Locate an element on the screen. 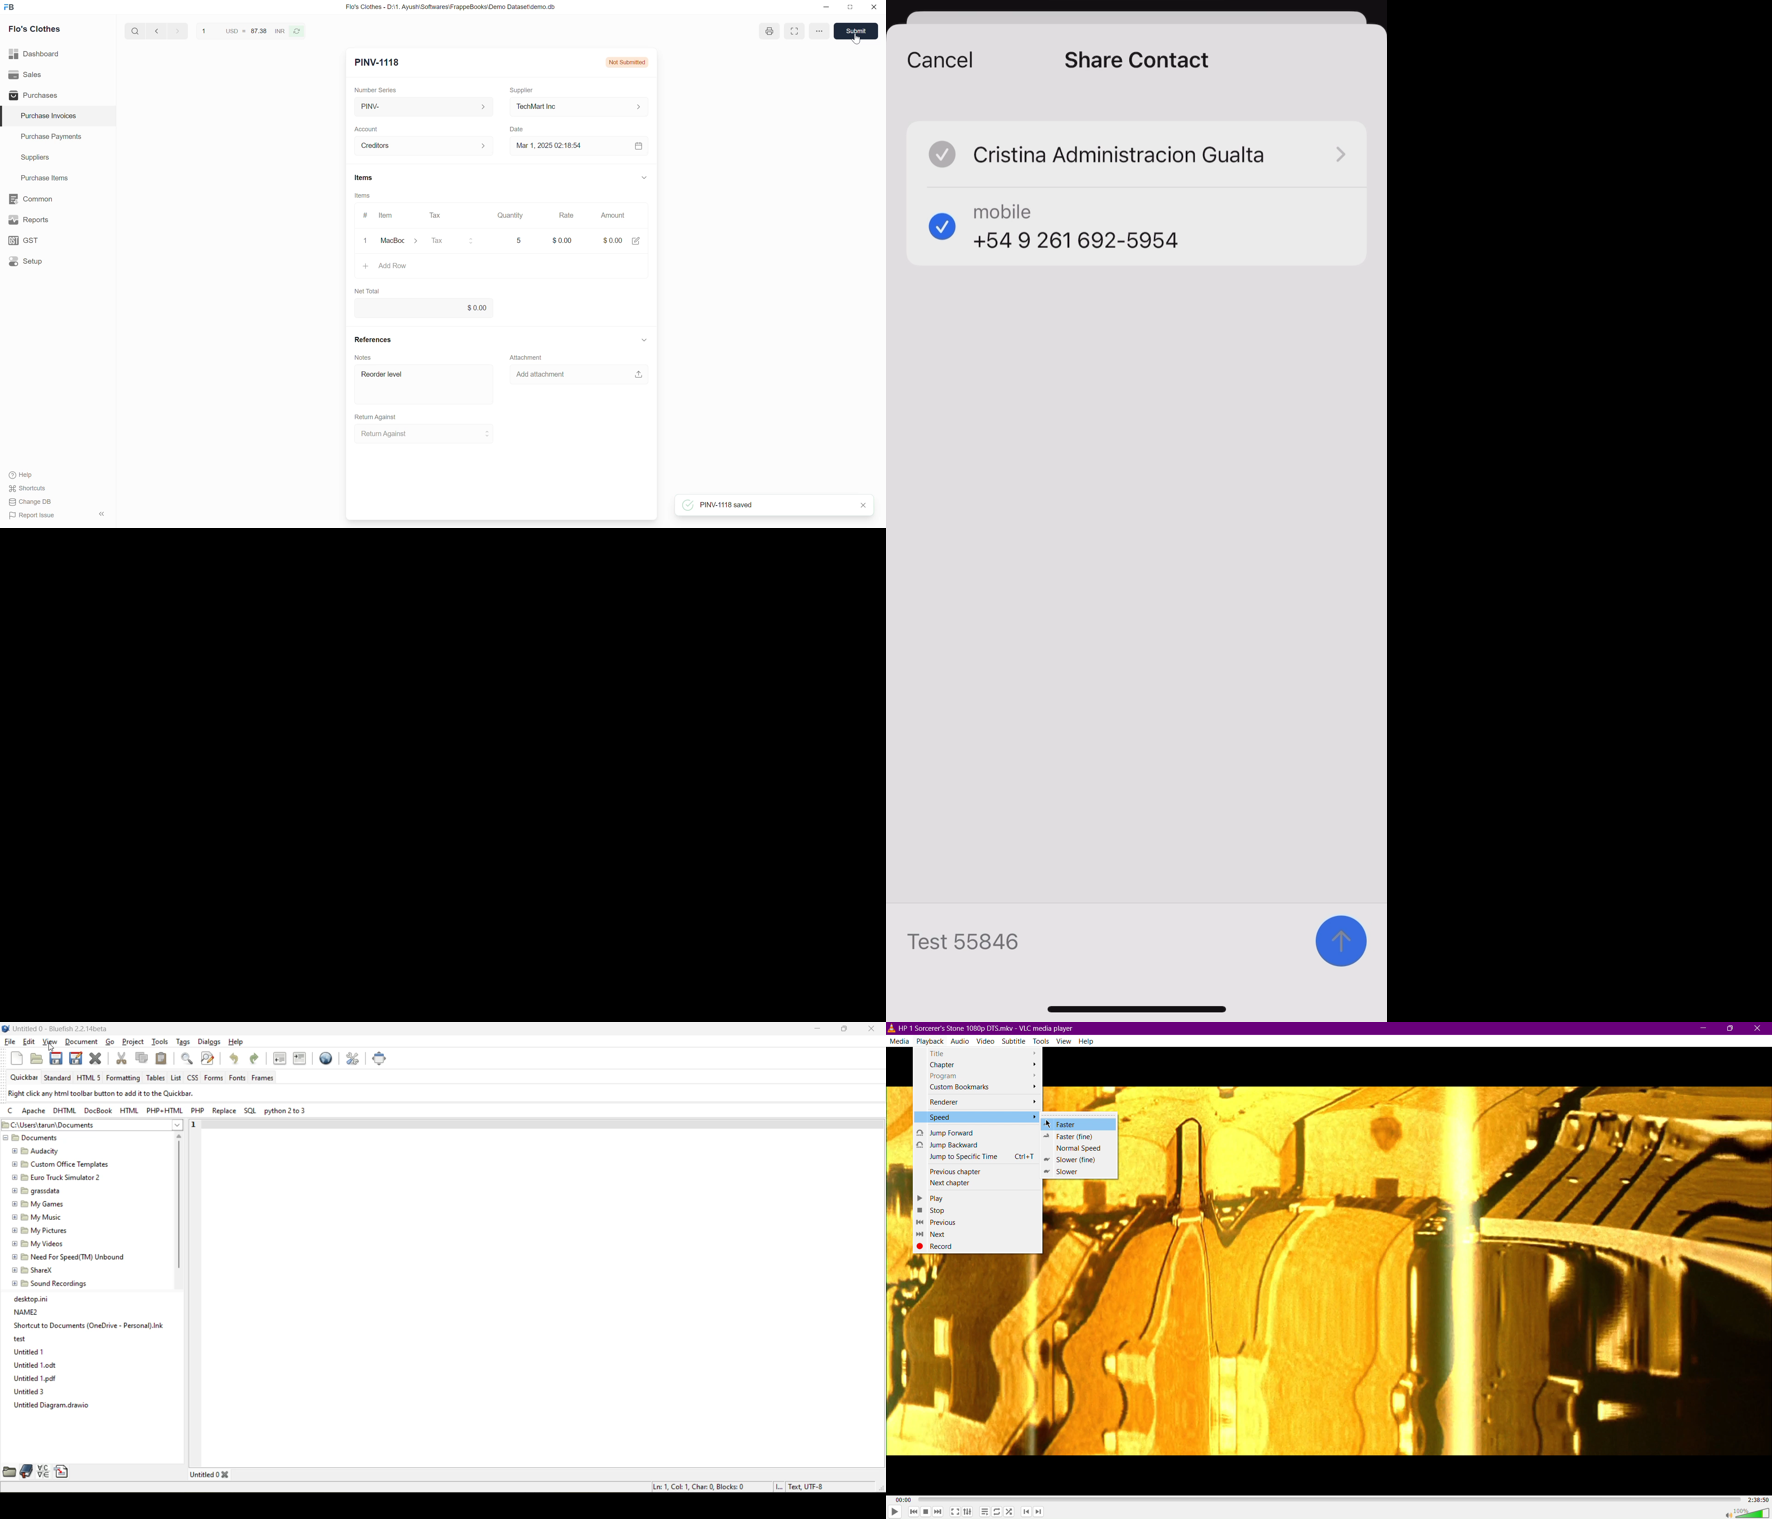  Tax is located at coordinates (437, 216).